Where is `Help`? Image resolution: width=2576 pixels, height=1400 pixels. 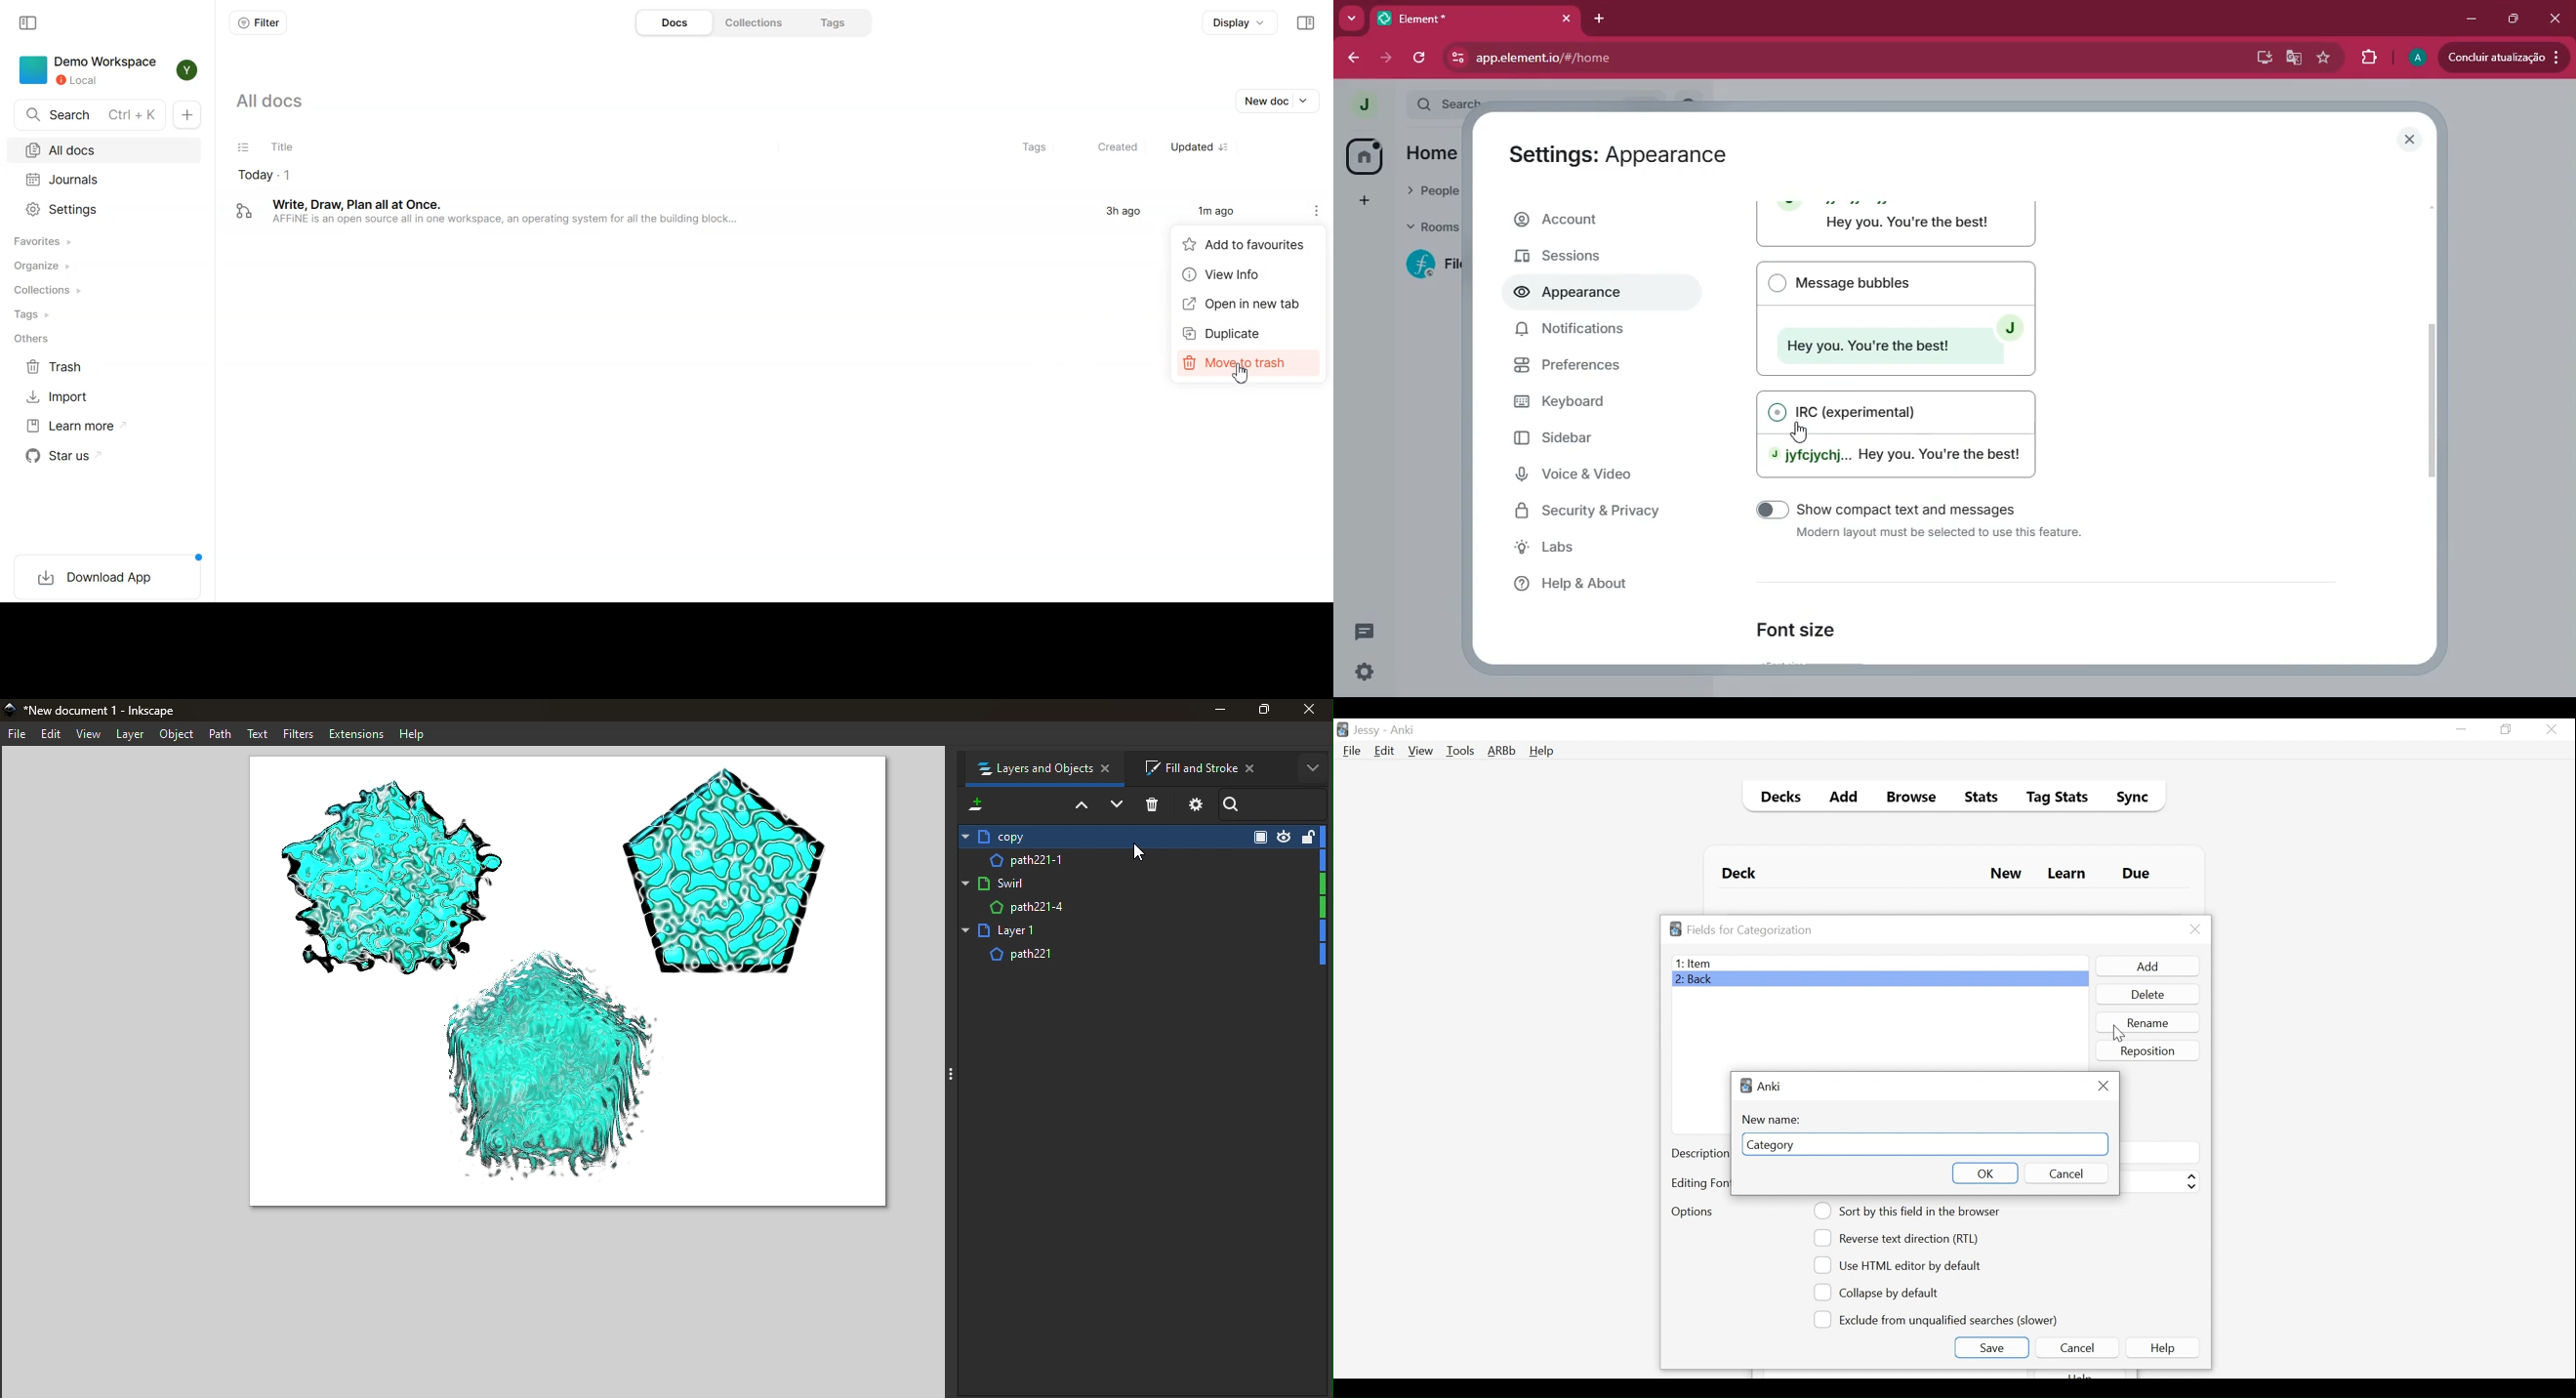
Help is located at coordinates (2166, 1348).